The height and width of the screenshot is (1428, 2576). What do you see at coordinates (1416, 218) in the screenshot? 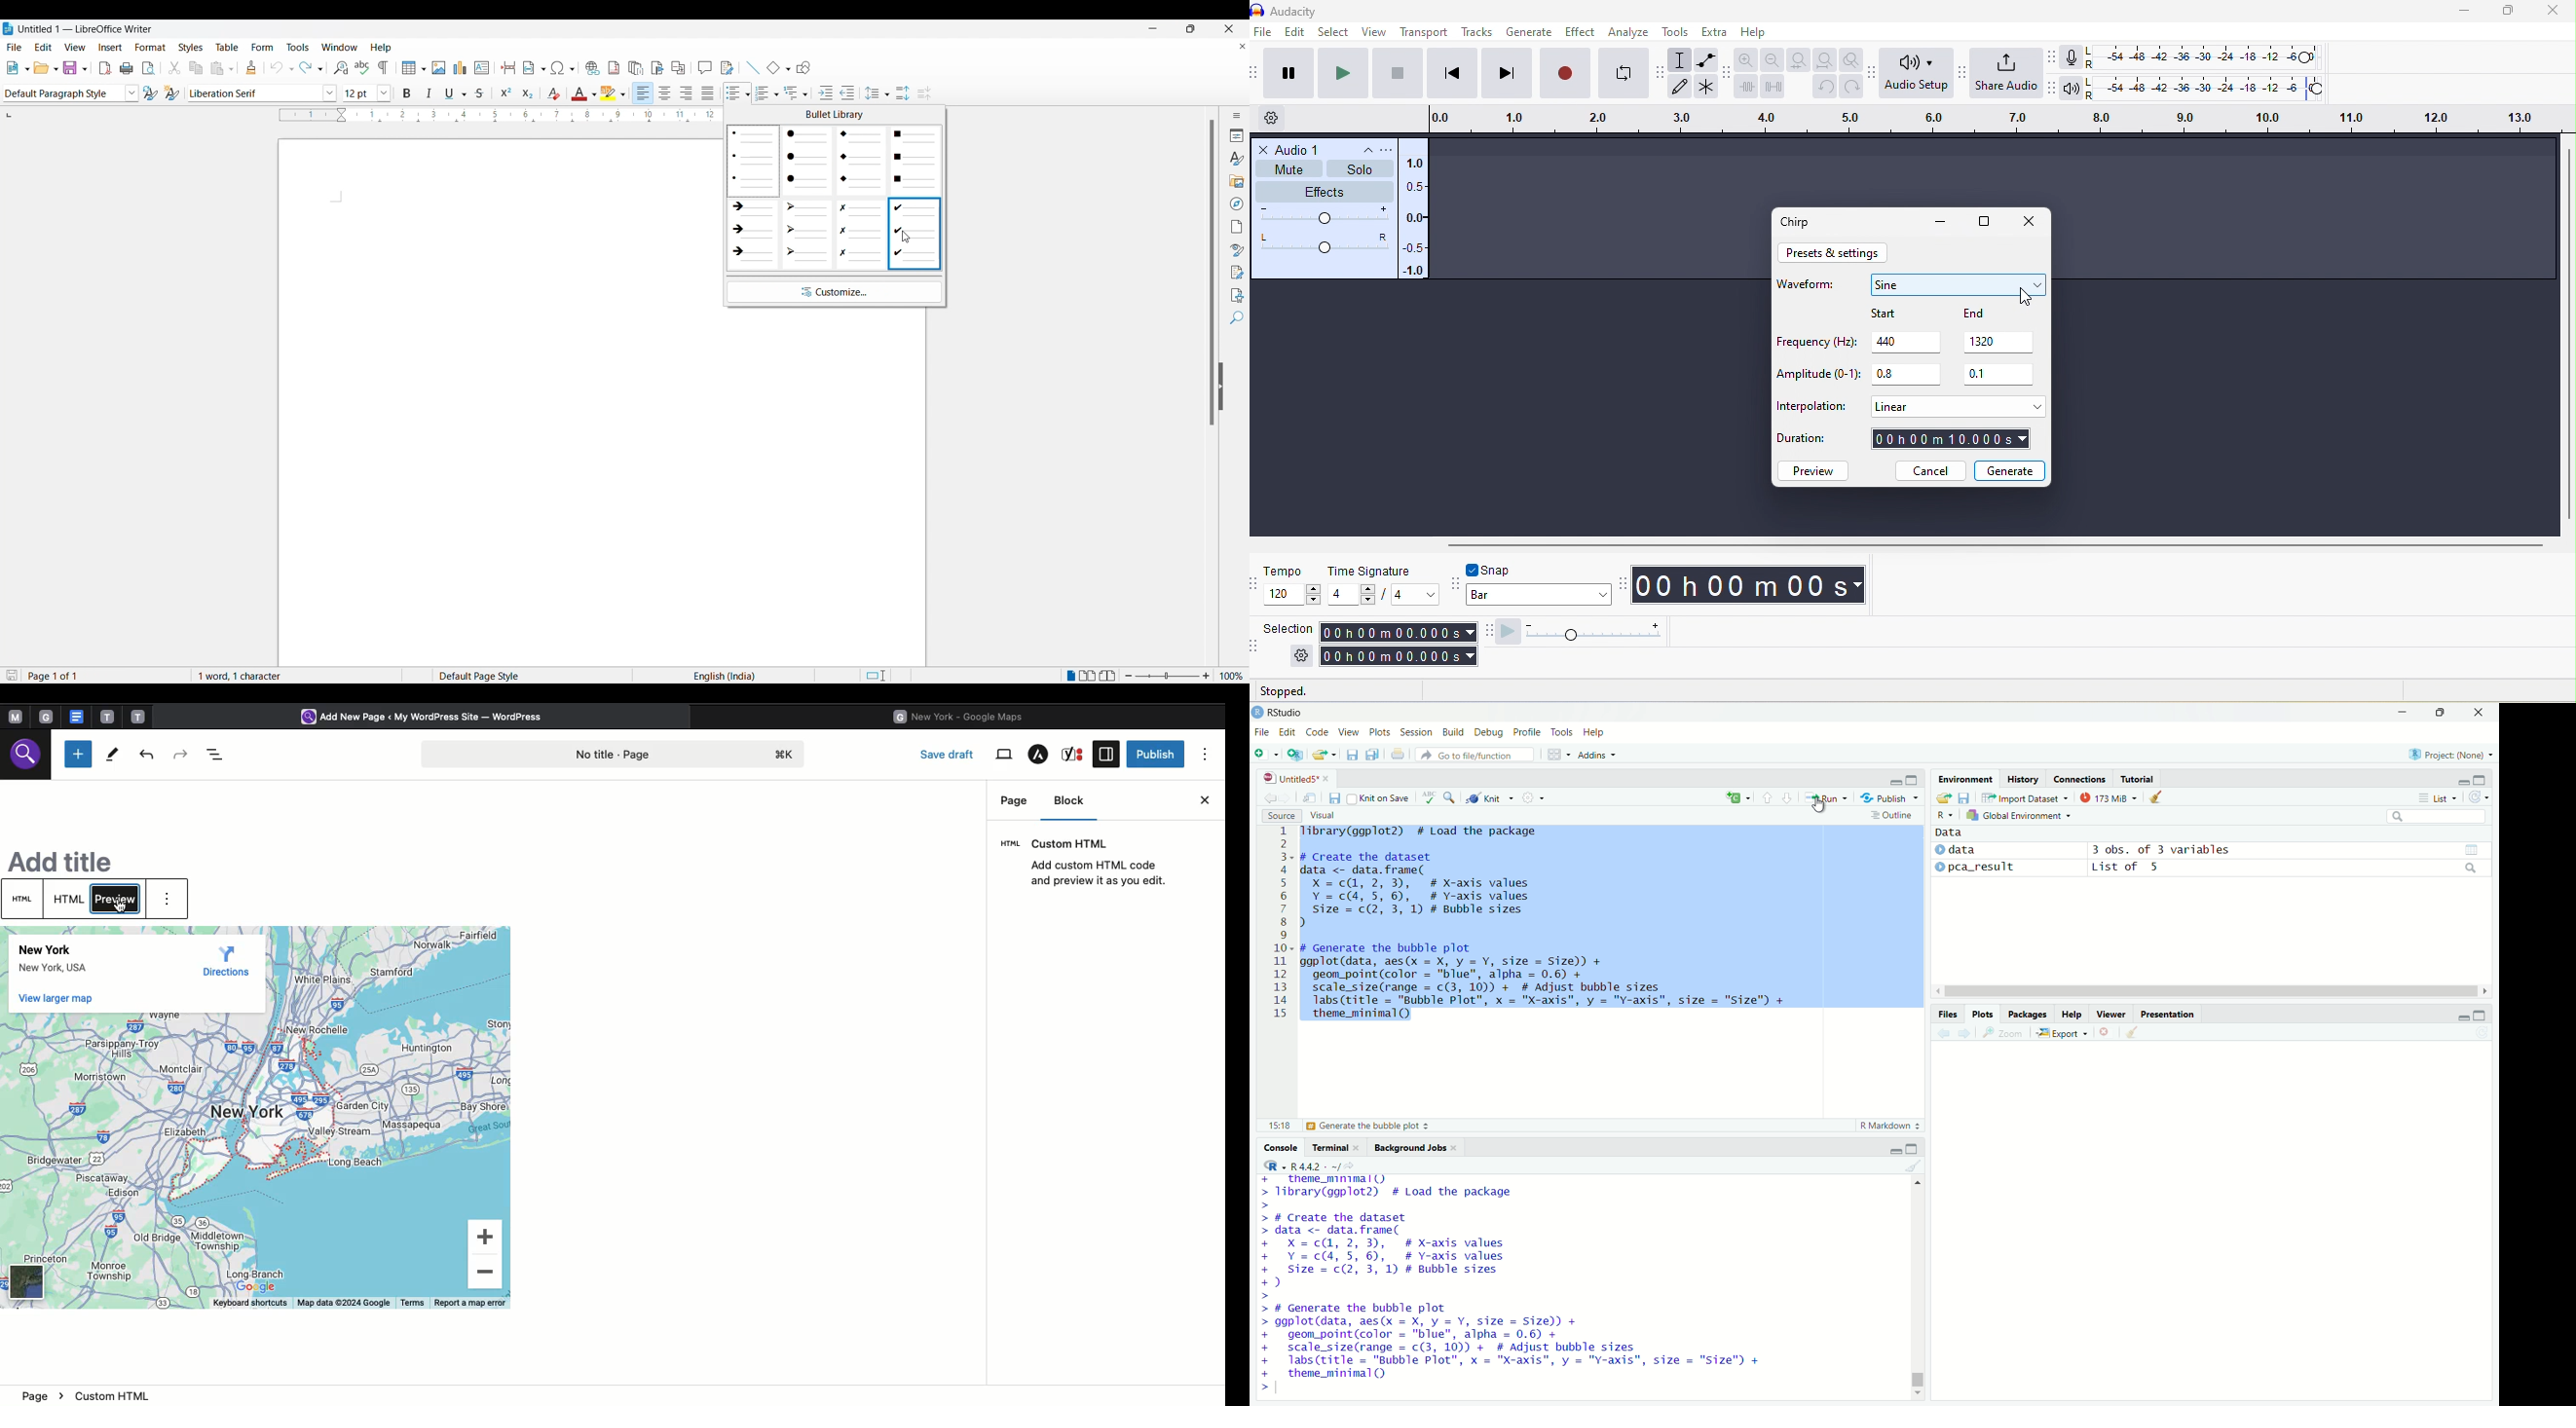
I see `amplitude` at bounding box center [1416, 218].